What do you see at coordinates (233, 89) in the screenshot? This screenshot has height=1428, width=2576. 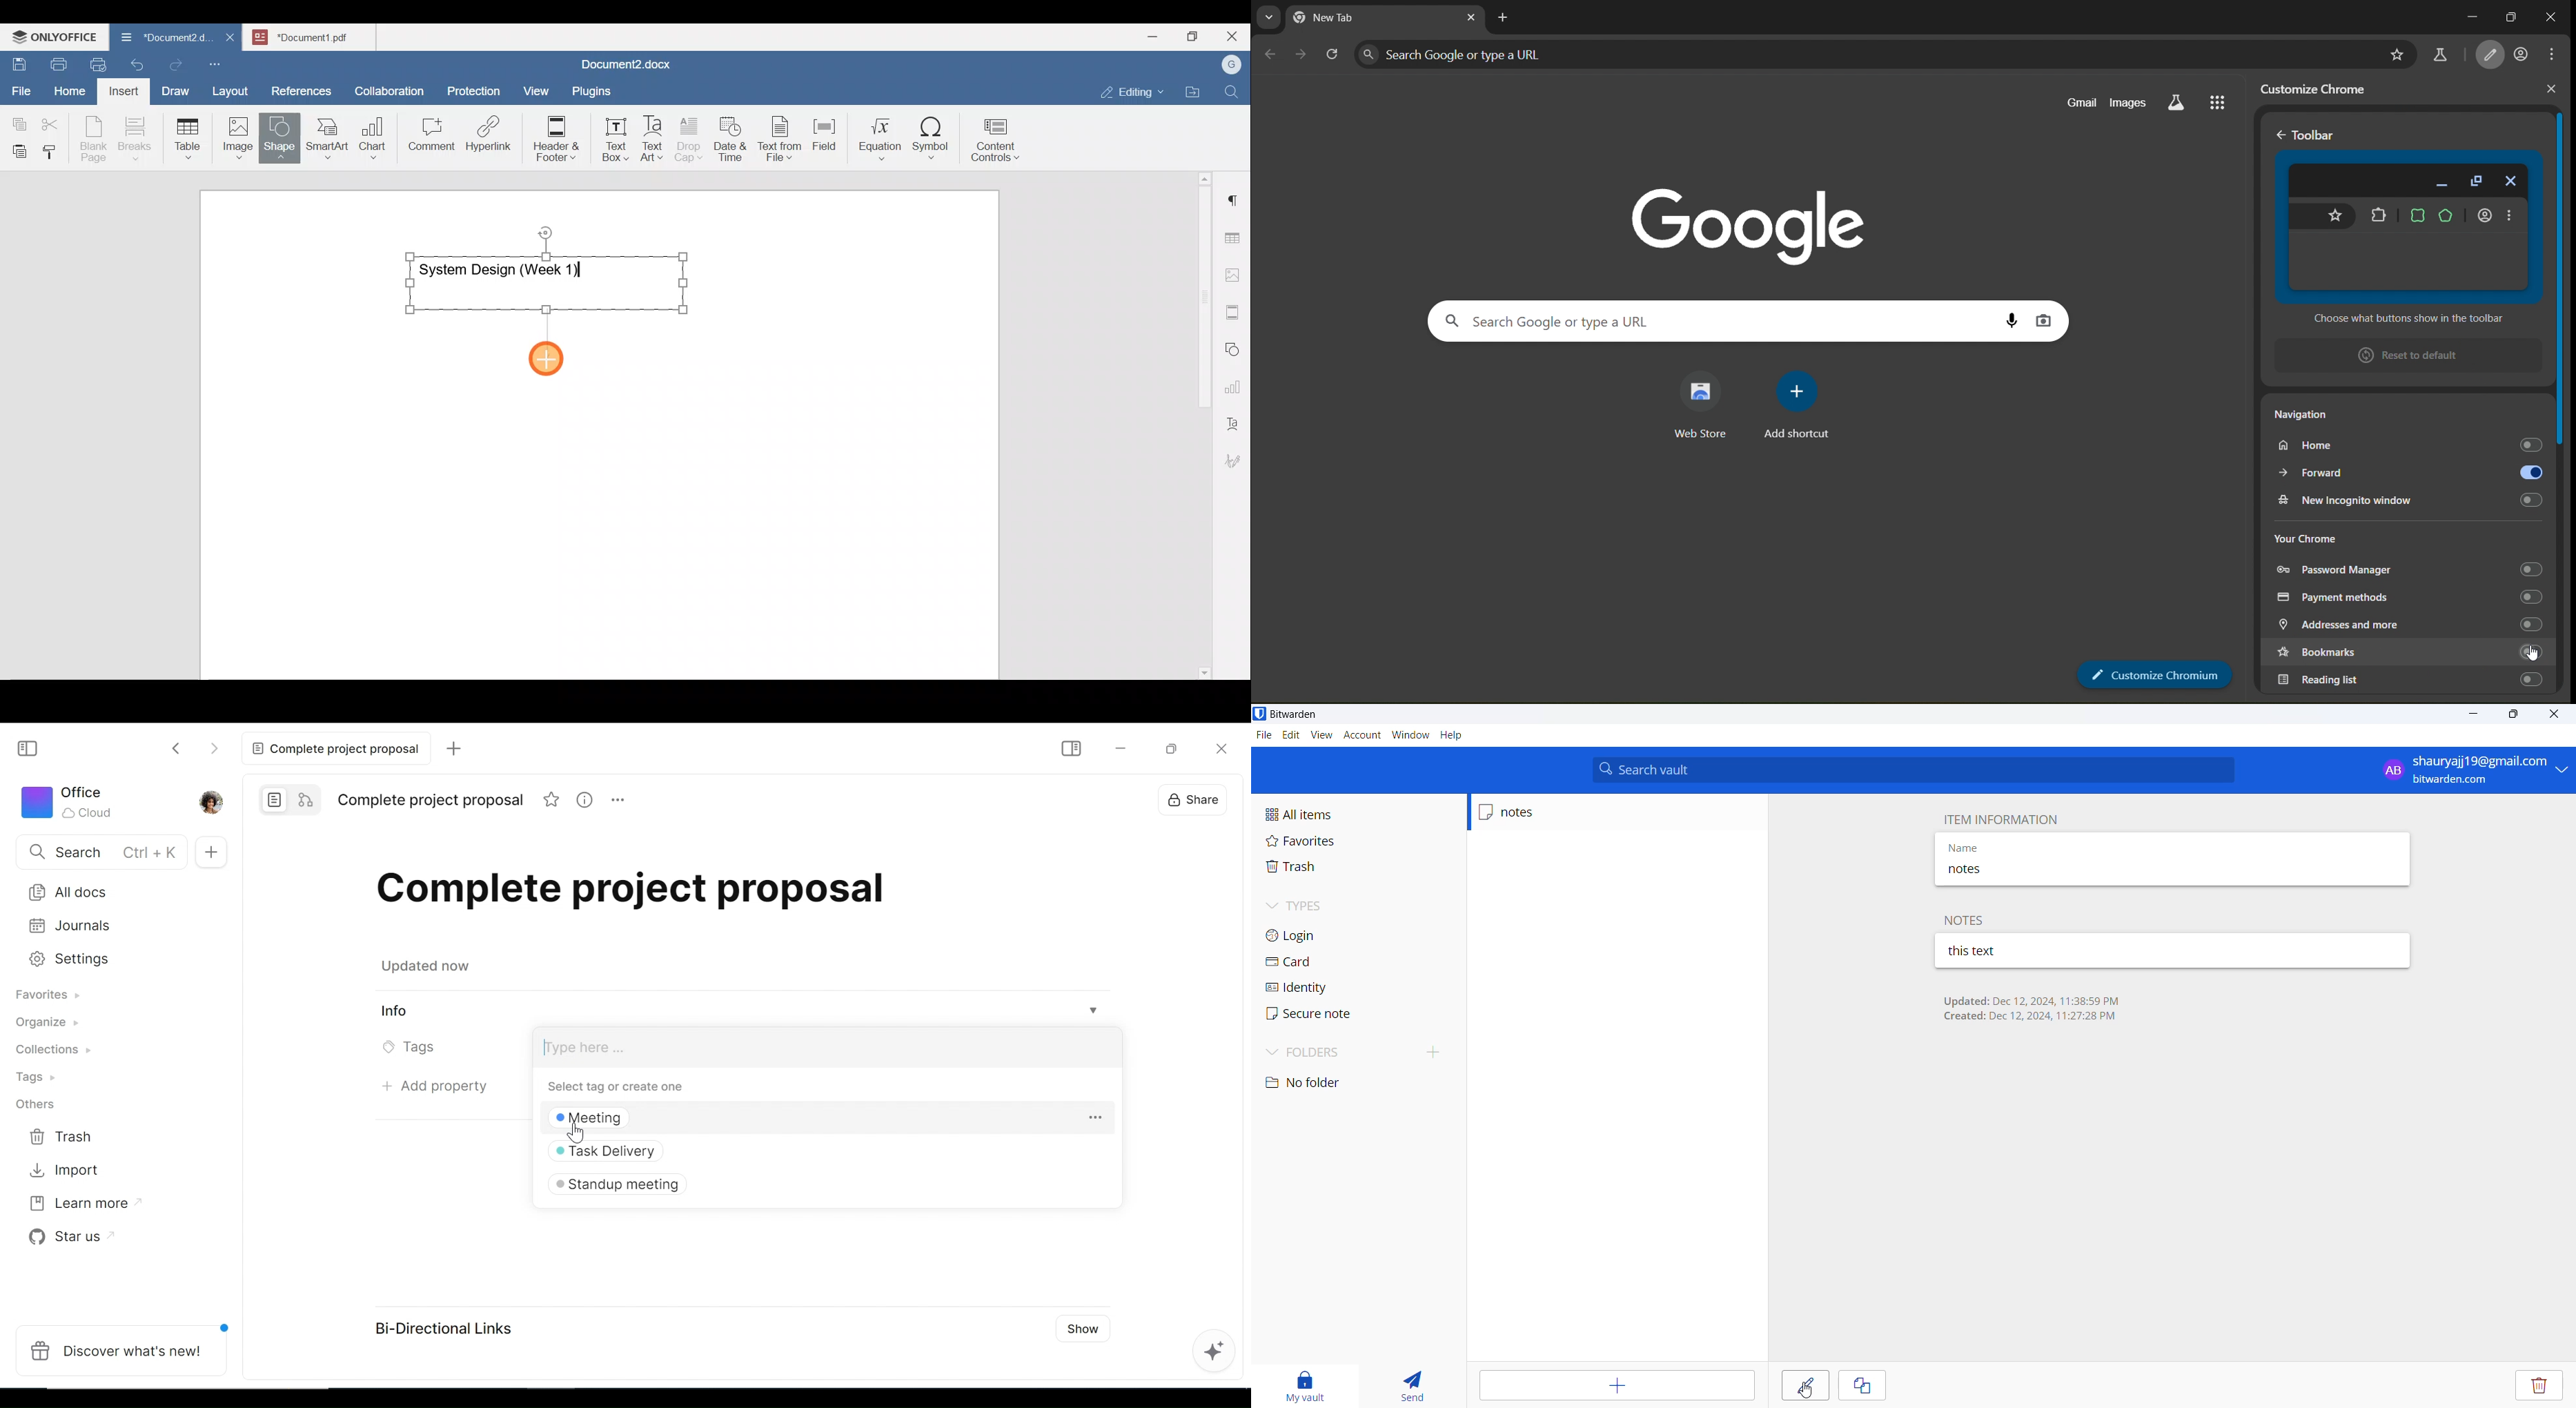 I see `Layout` at bounding box center [233, 89].